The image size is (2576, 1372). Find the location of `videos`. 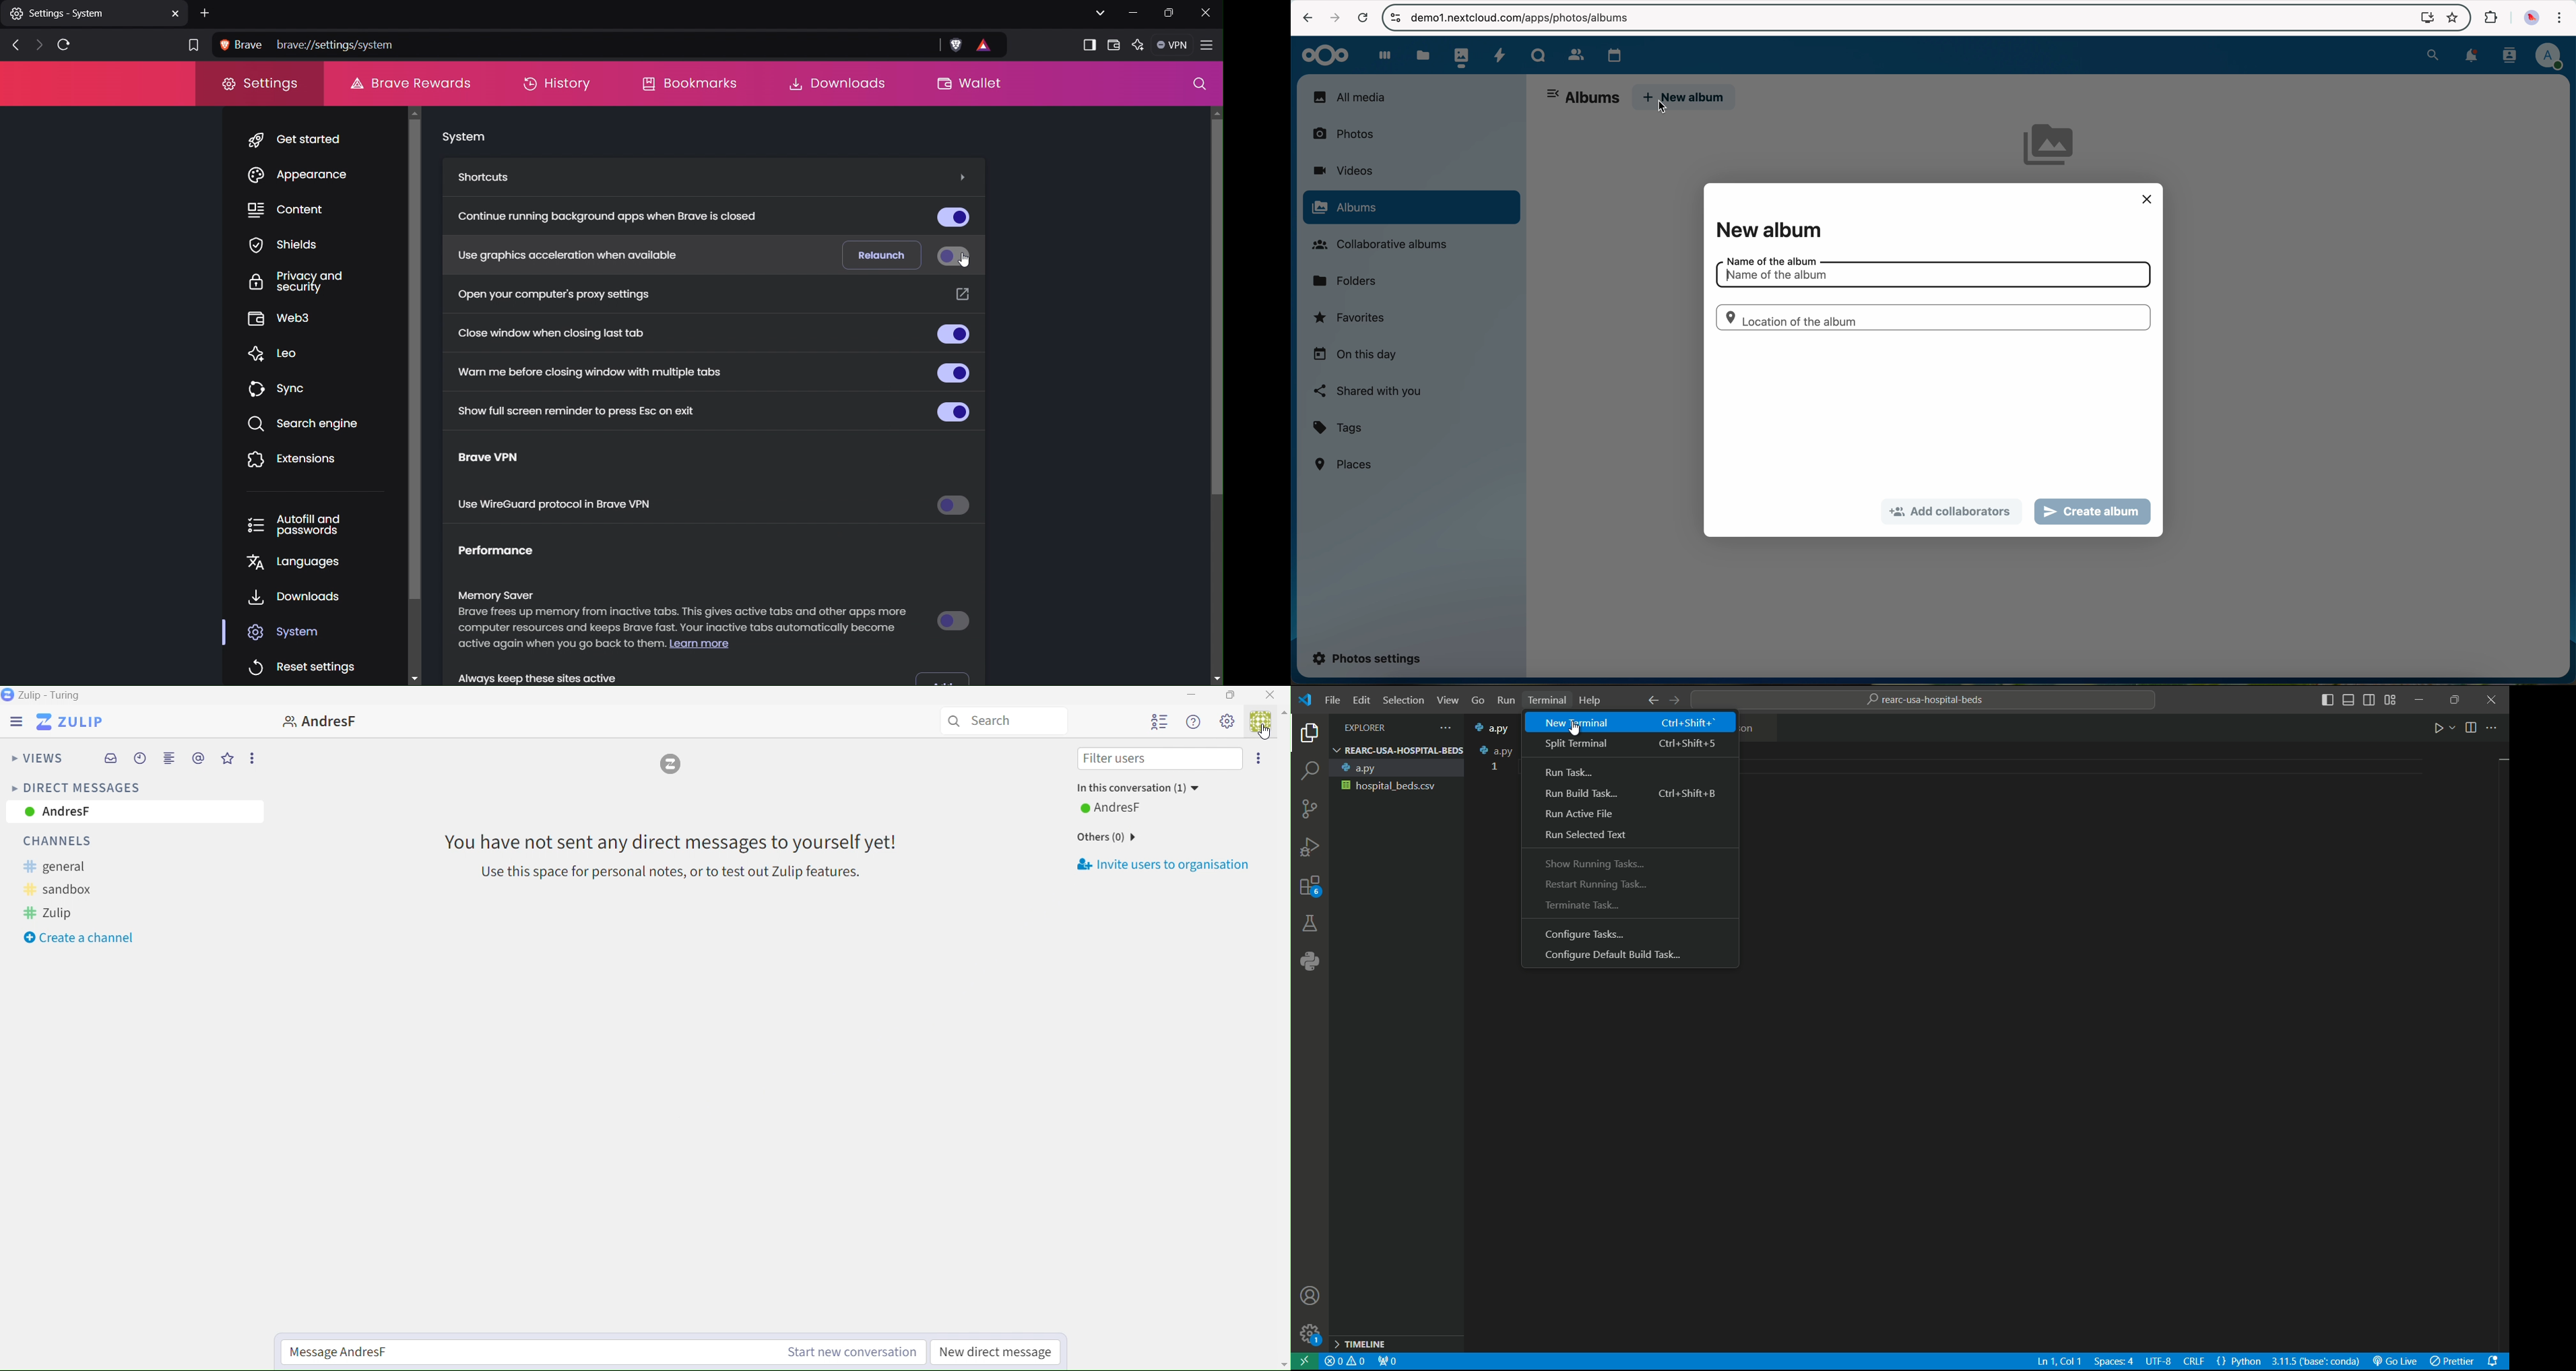

videos is located at coordinates (1343, 170).